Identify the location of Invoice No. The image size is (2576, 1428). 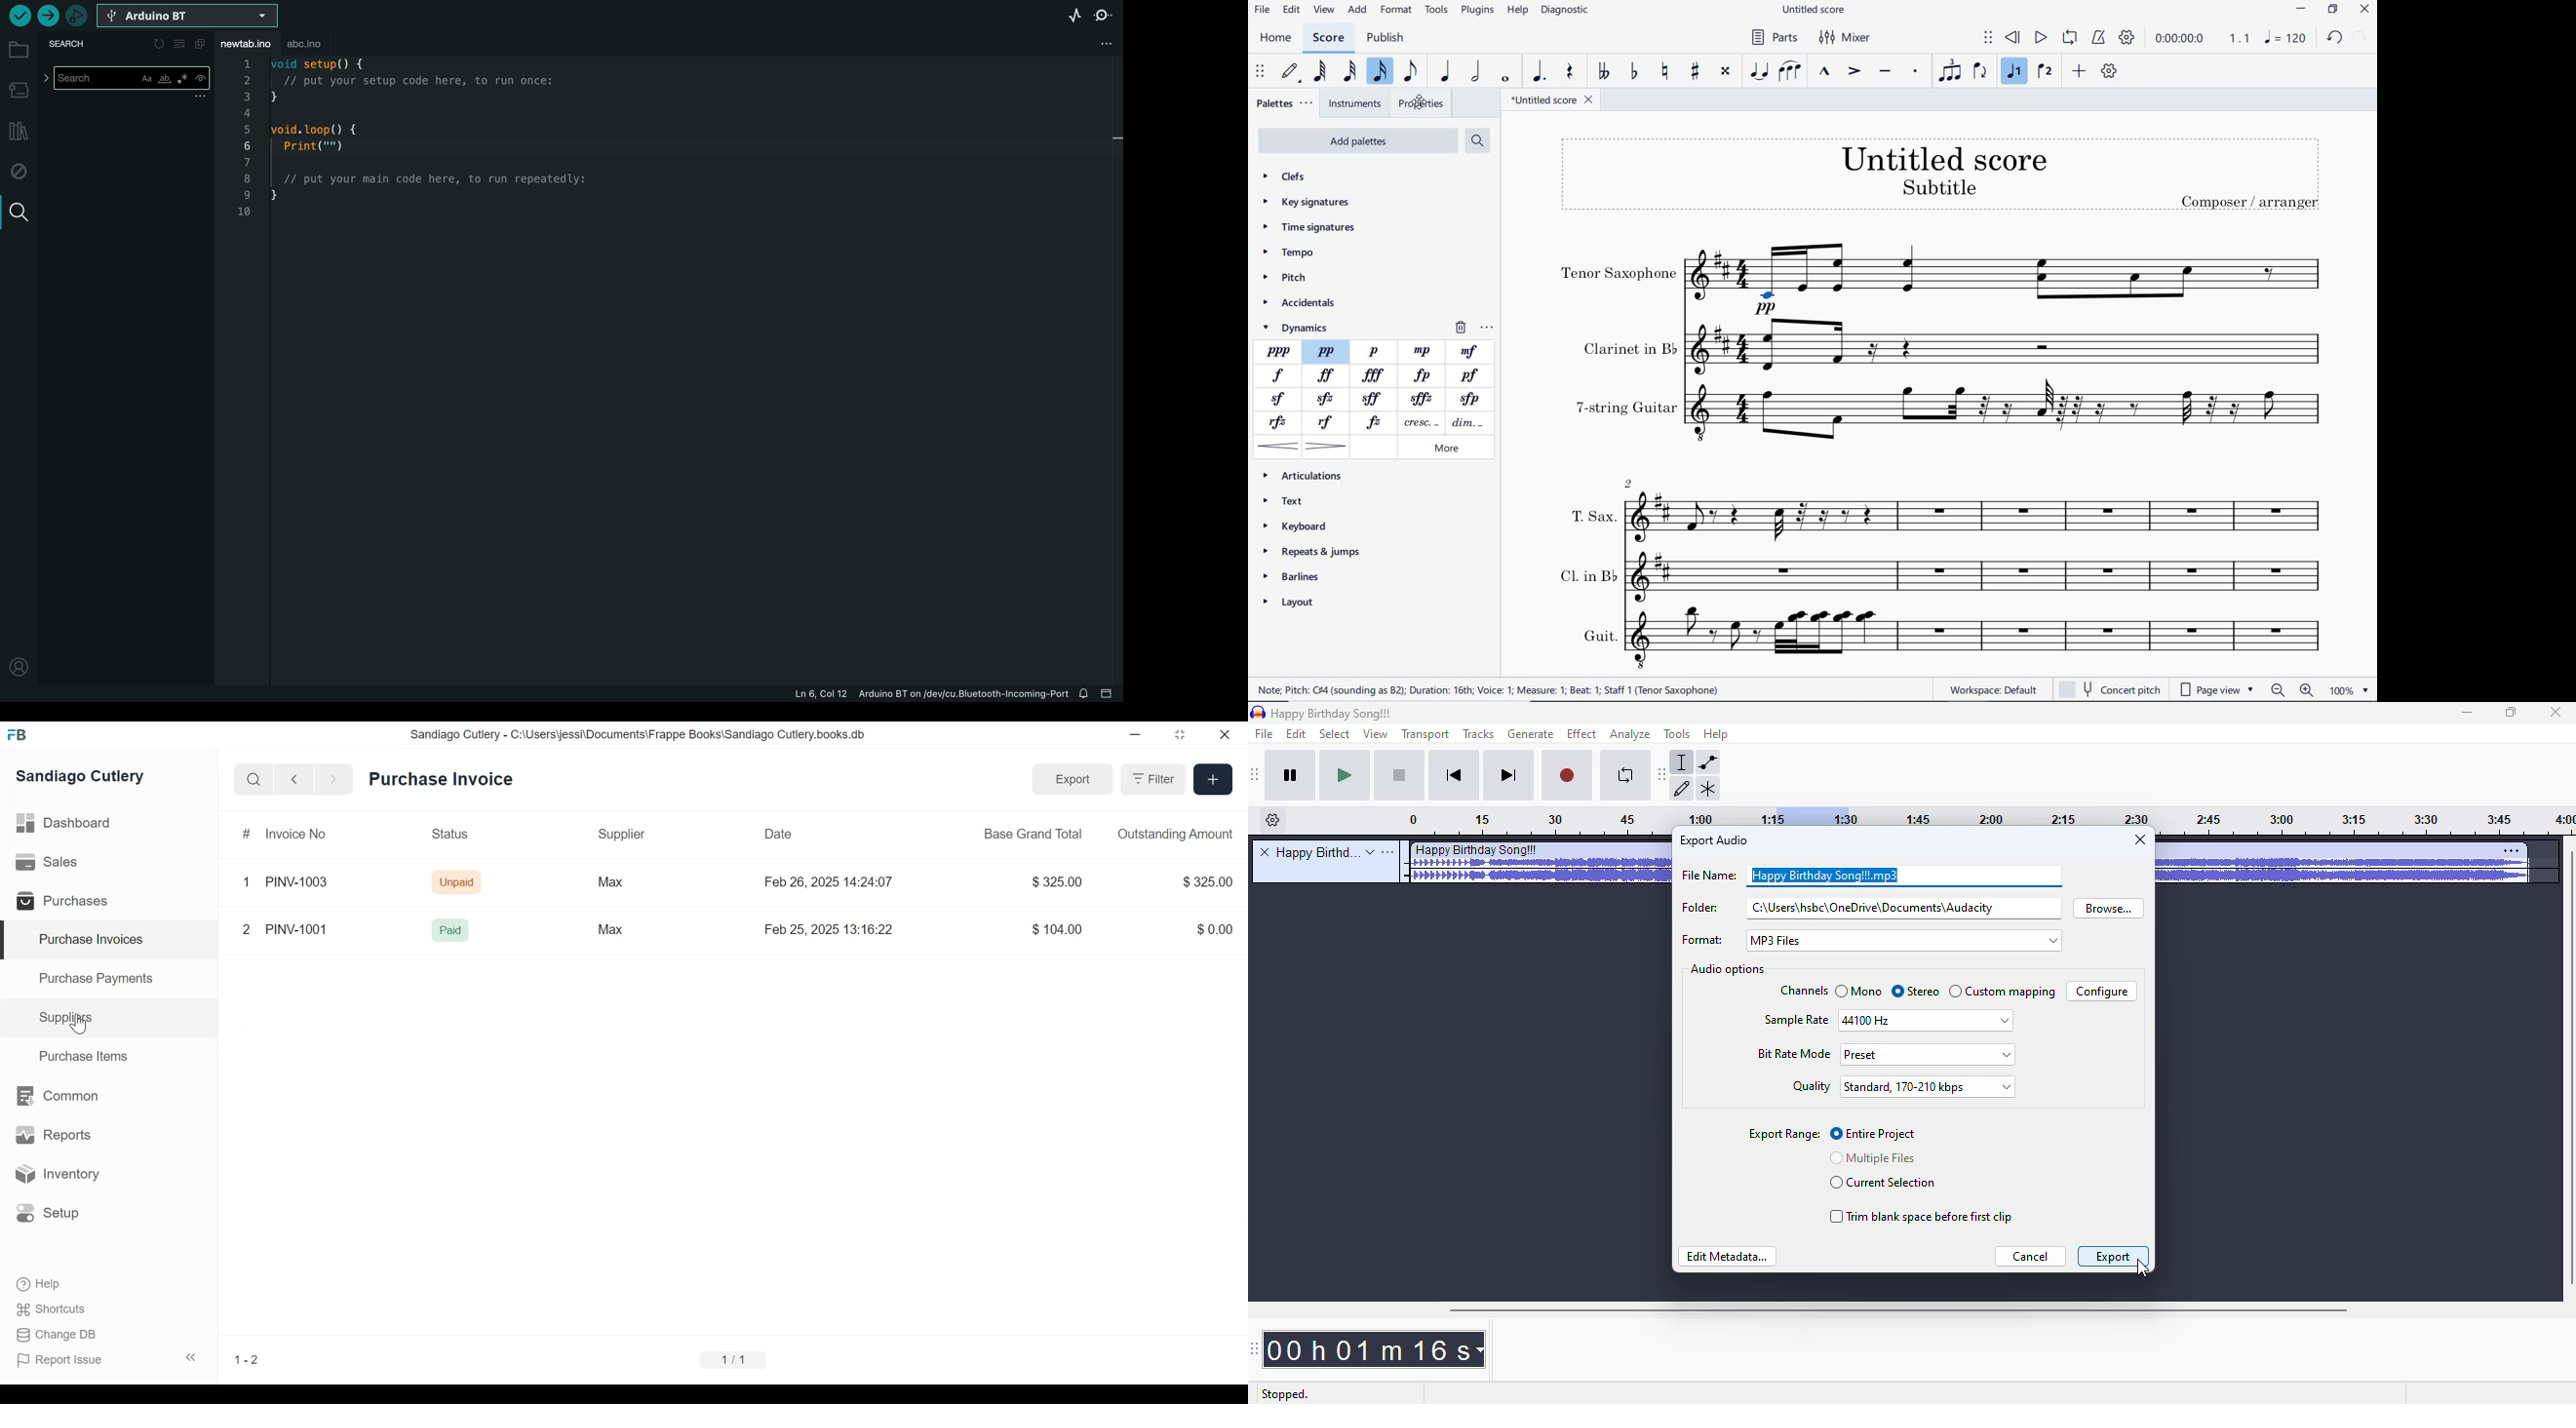
(296, 830).